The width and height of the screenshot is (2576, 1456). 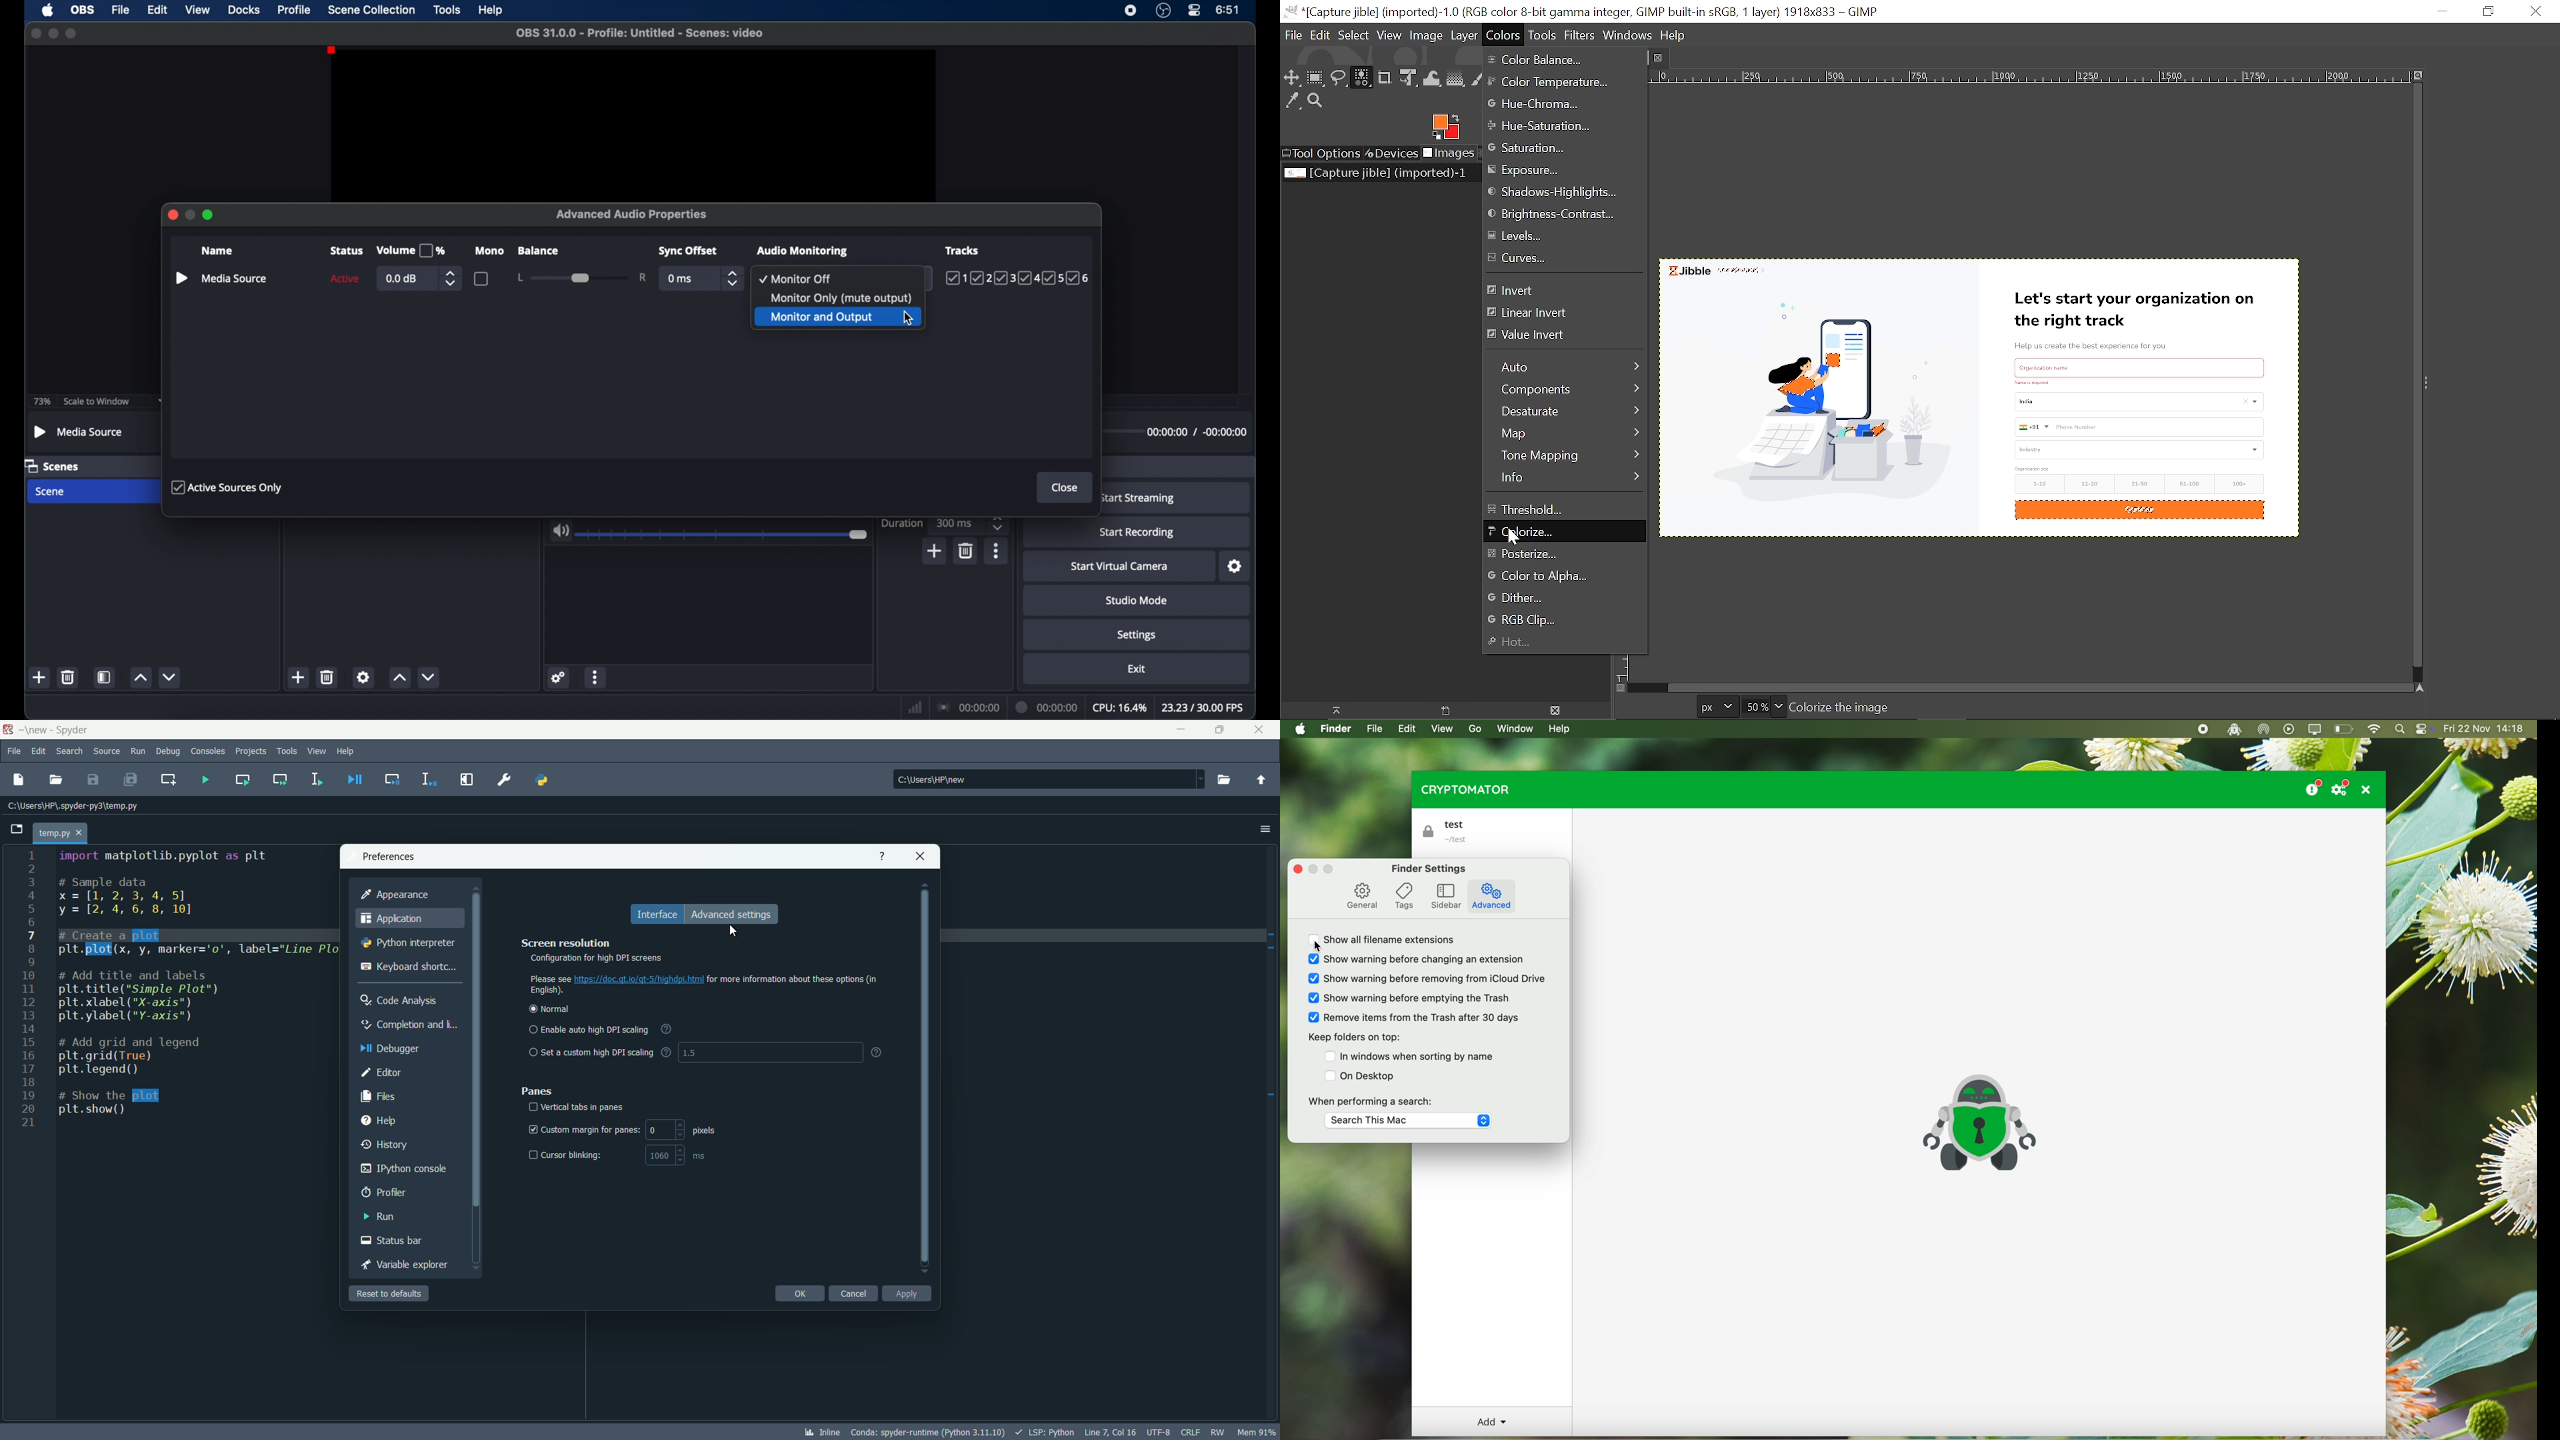 What do you see at coordinates (380, 1119) in the screenshot?
I see `help` at bounding box center [380, 1119].